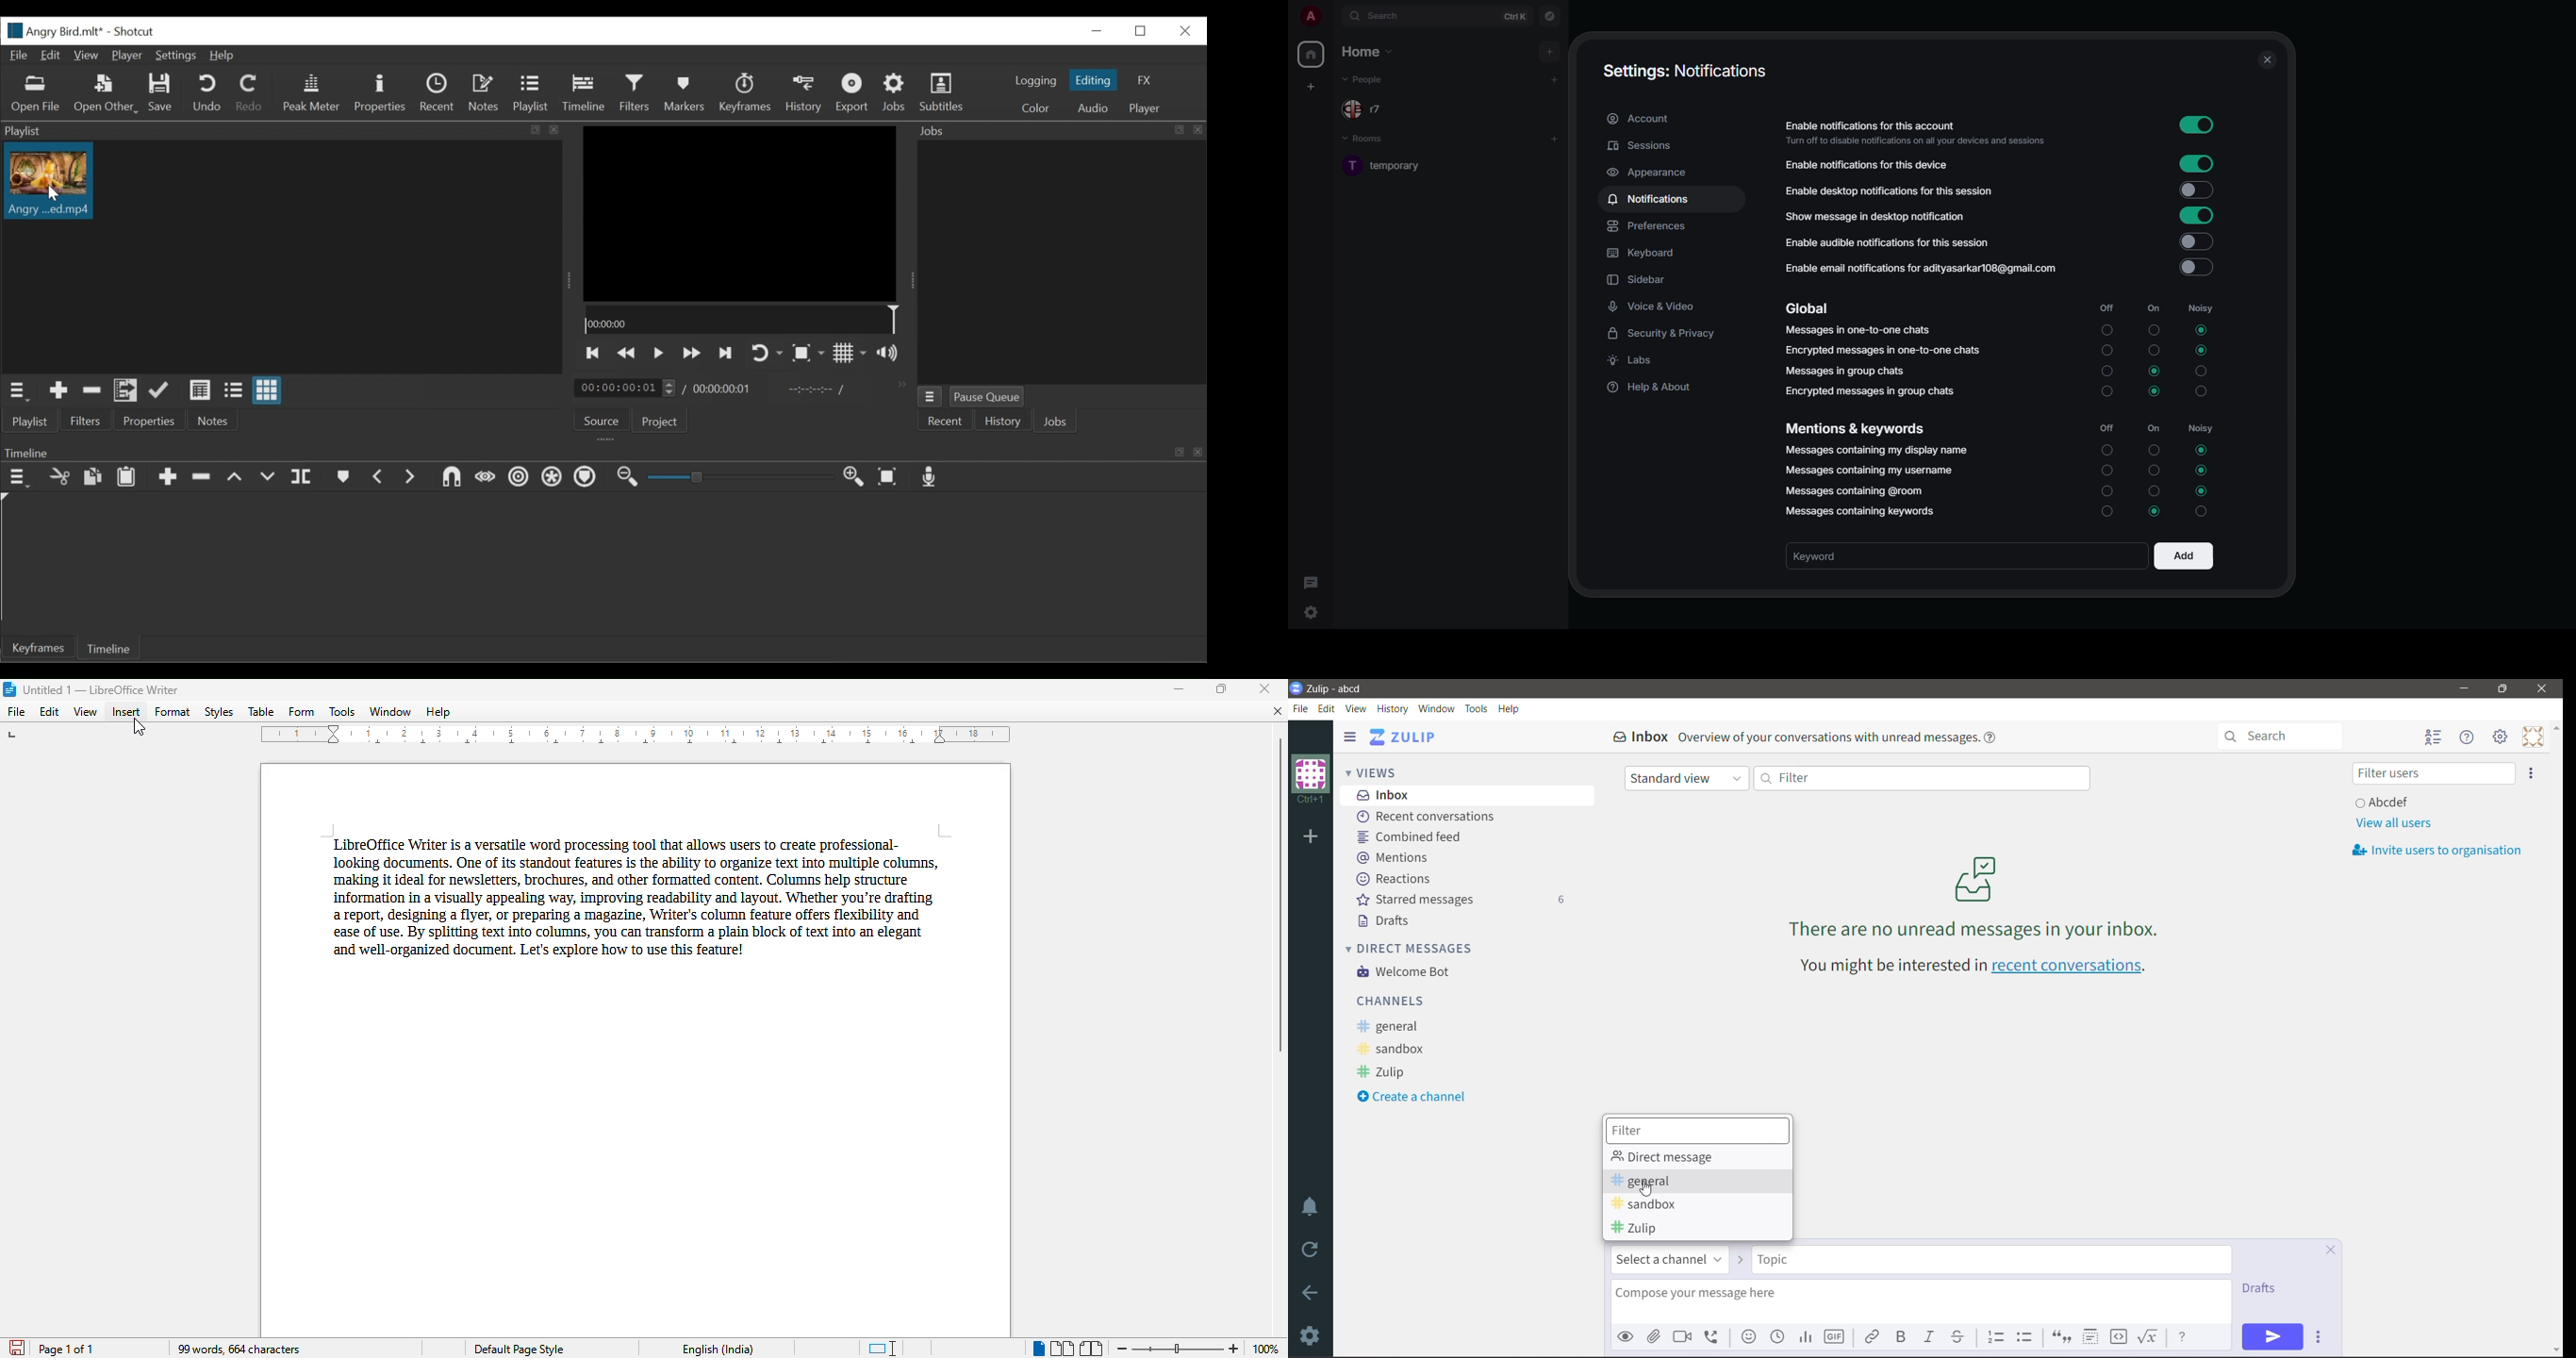  I want to click on View as icons, so click(268, 390).